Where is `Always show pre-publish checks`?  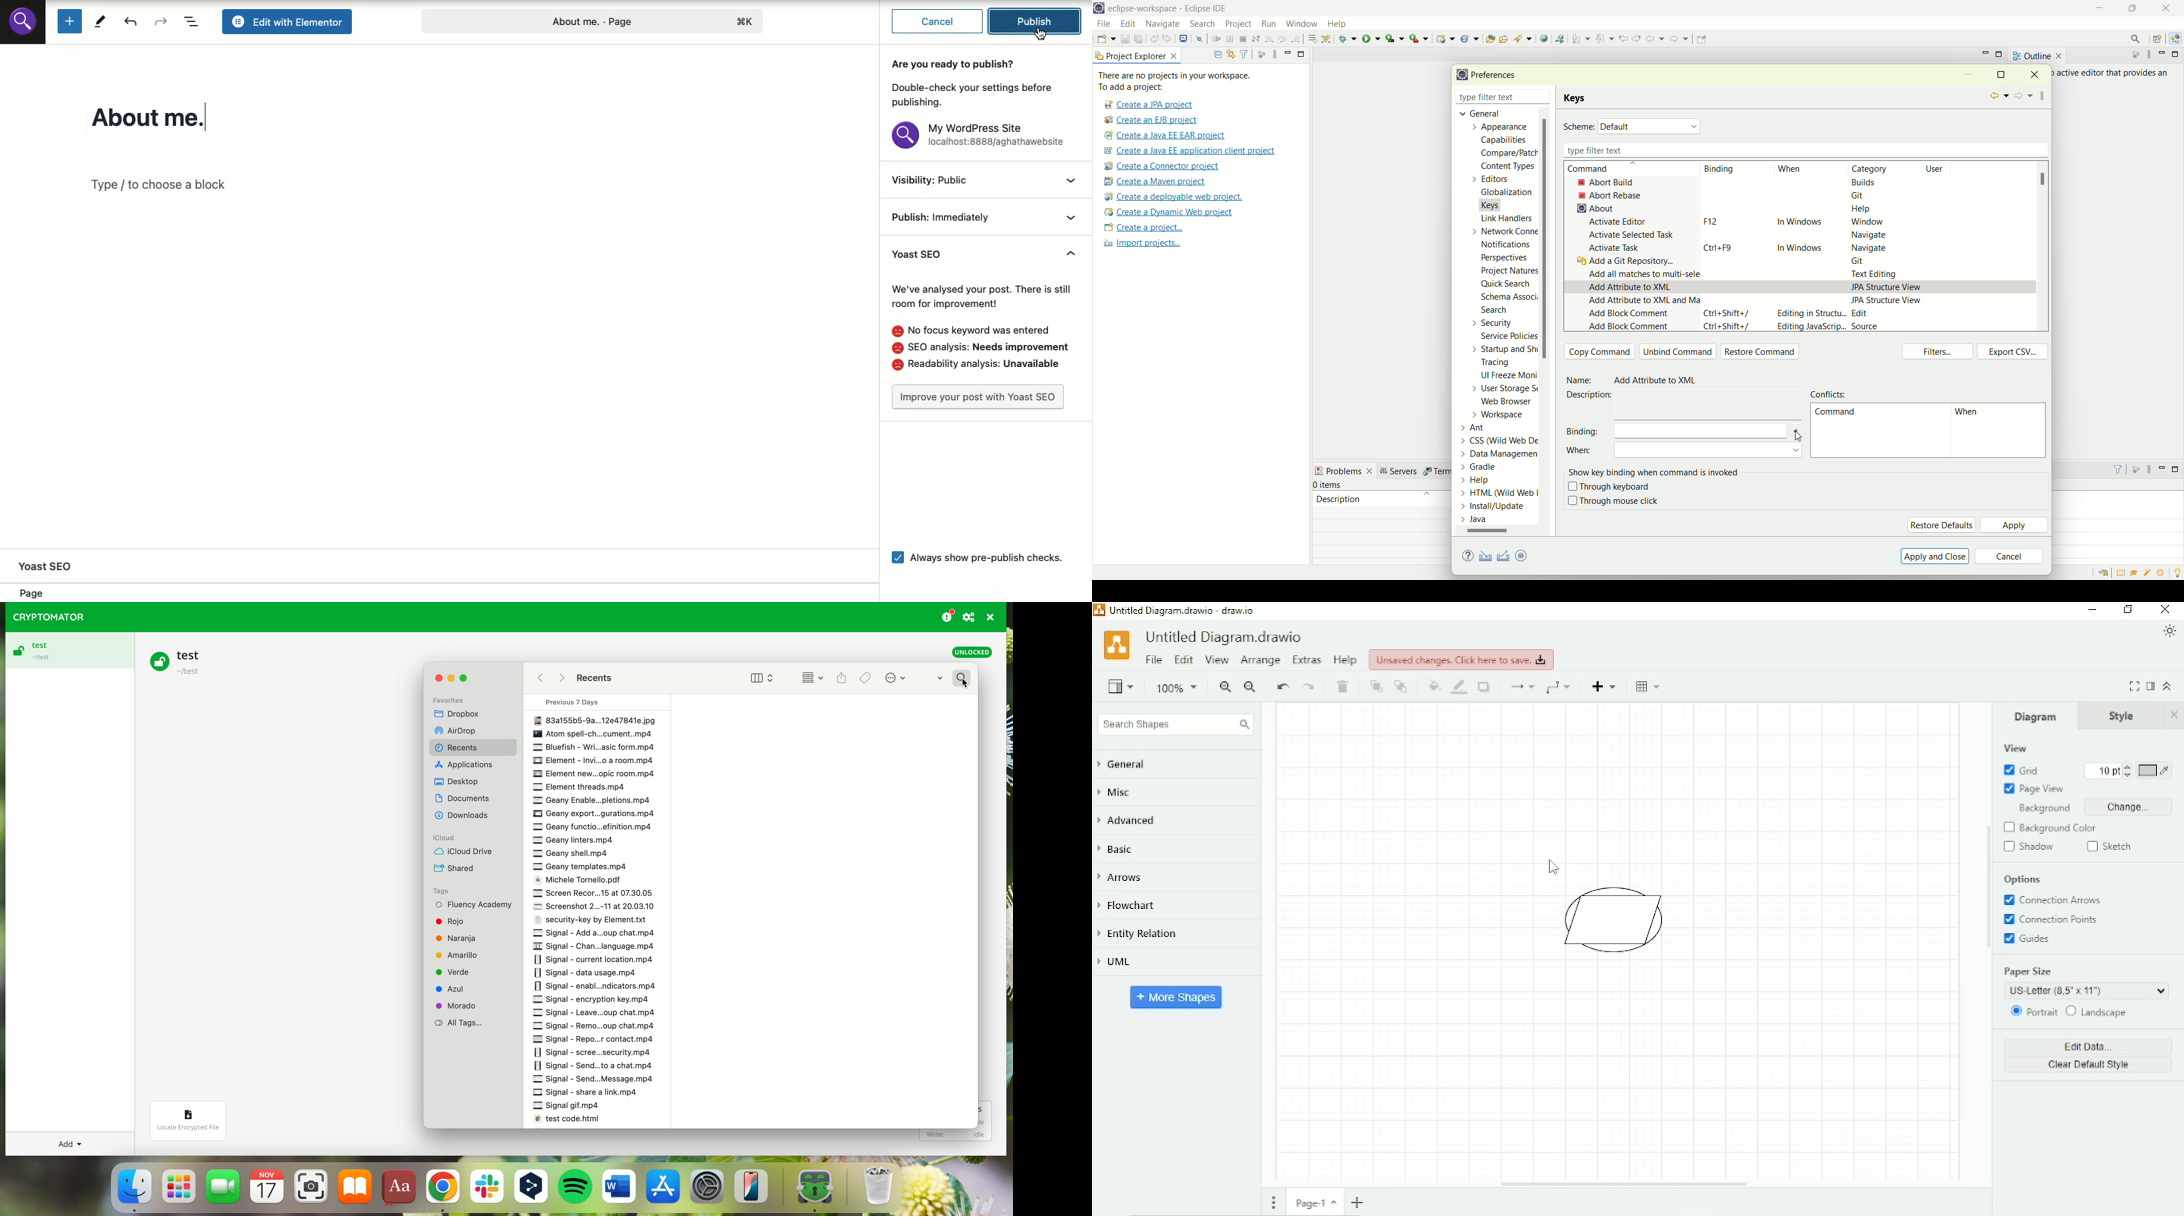
Always show pre-publish checks is located at coordinates (972, 556).